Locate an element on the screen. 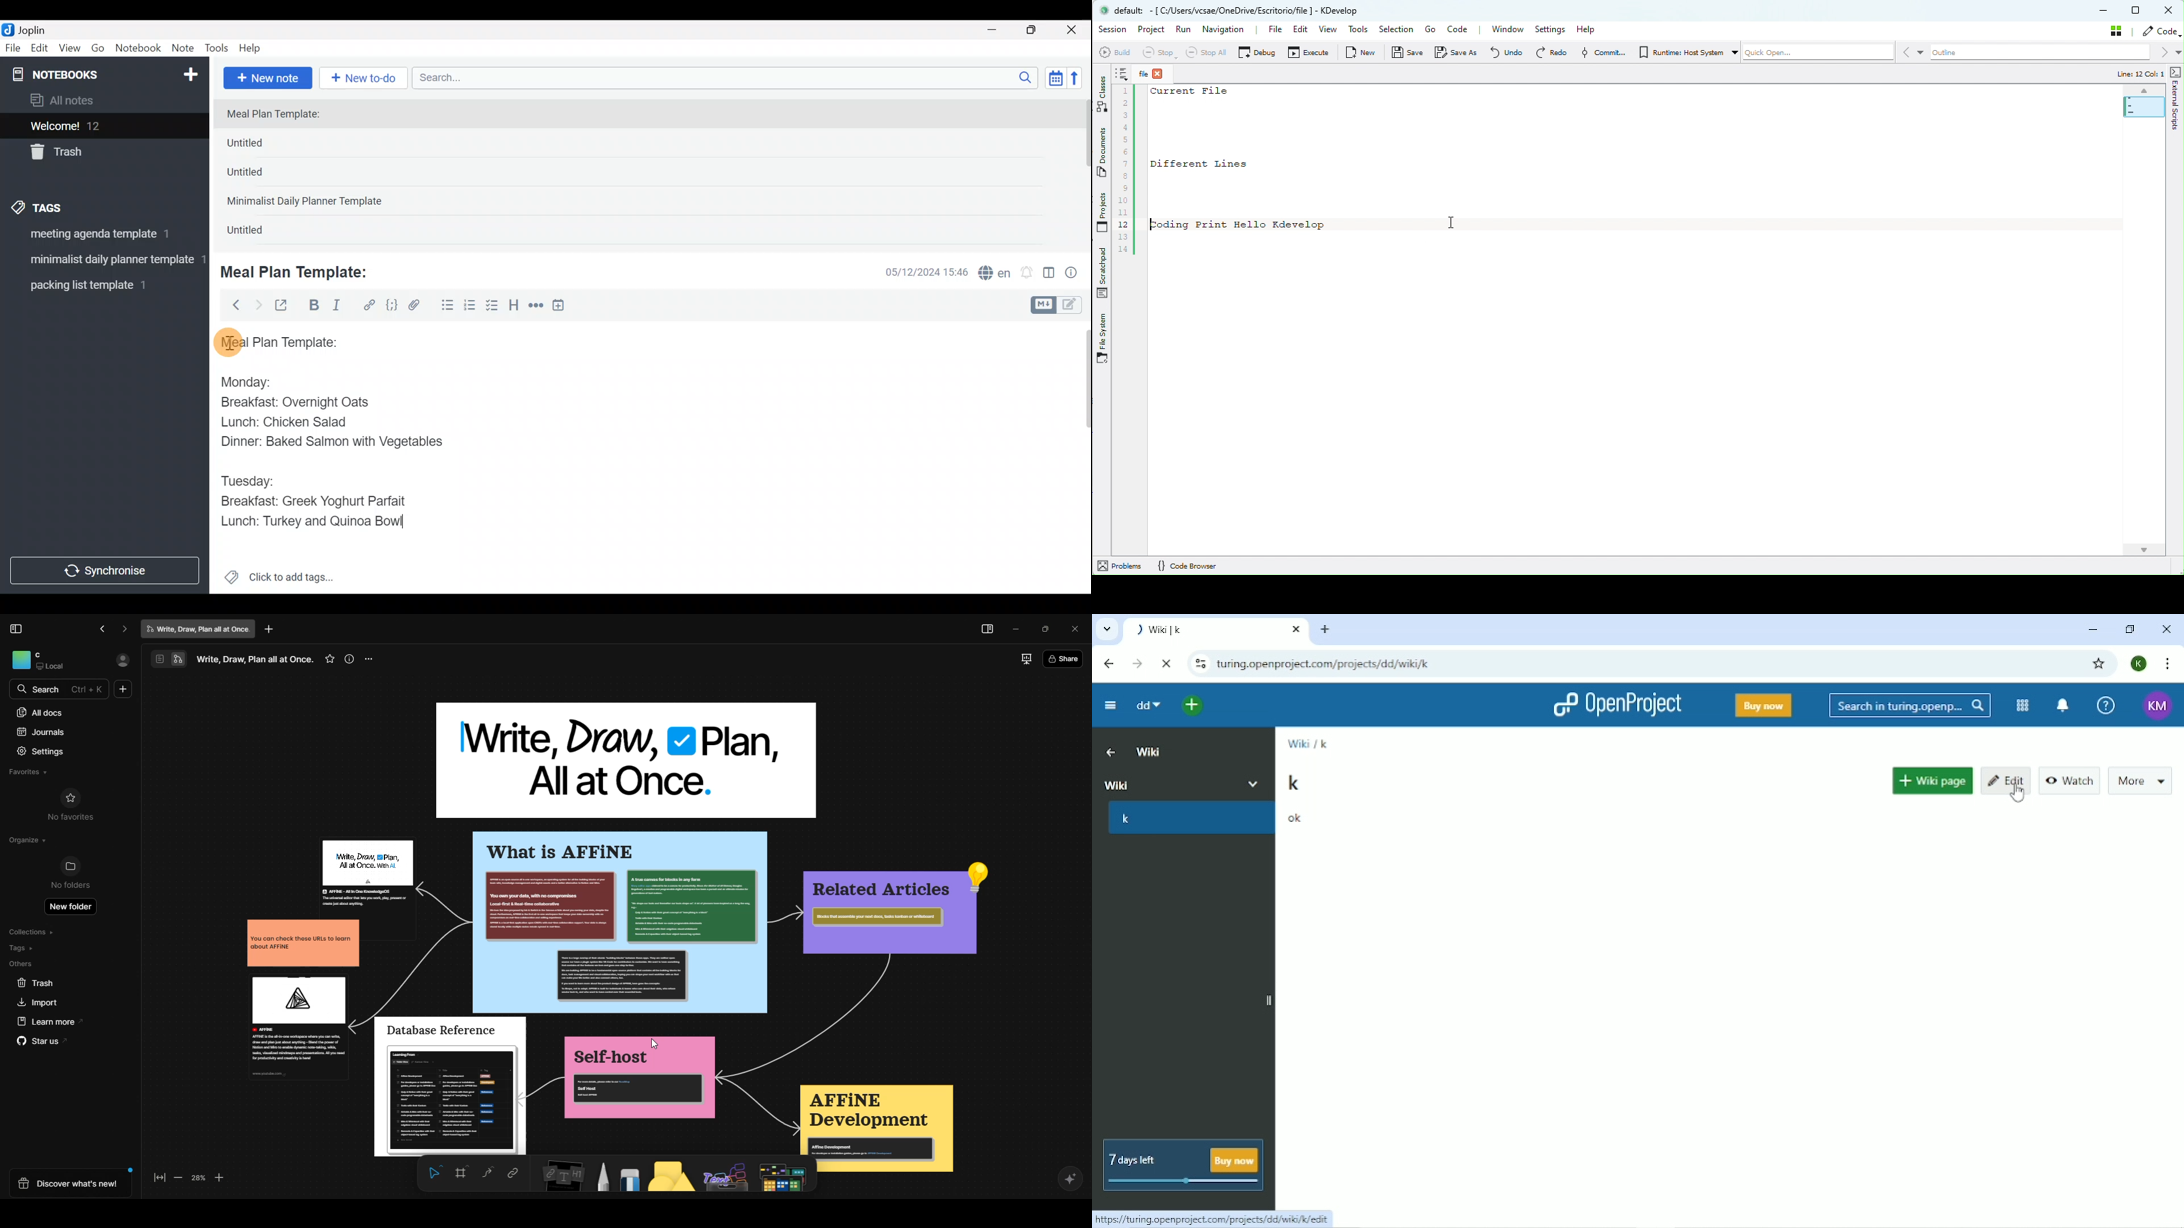 Image resolution: width=2184 pixels, height=1232 pixels. Tags is located at coordinates (64, 206).